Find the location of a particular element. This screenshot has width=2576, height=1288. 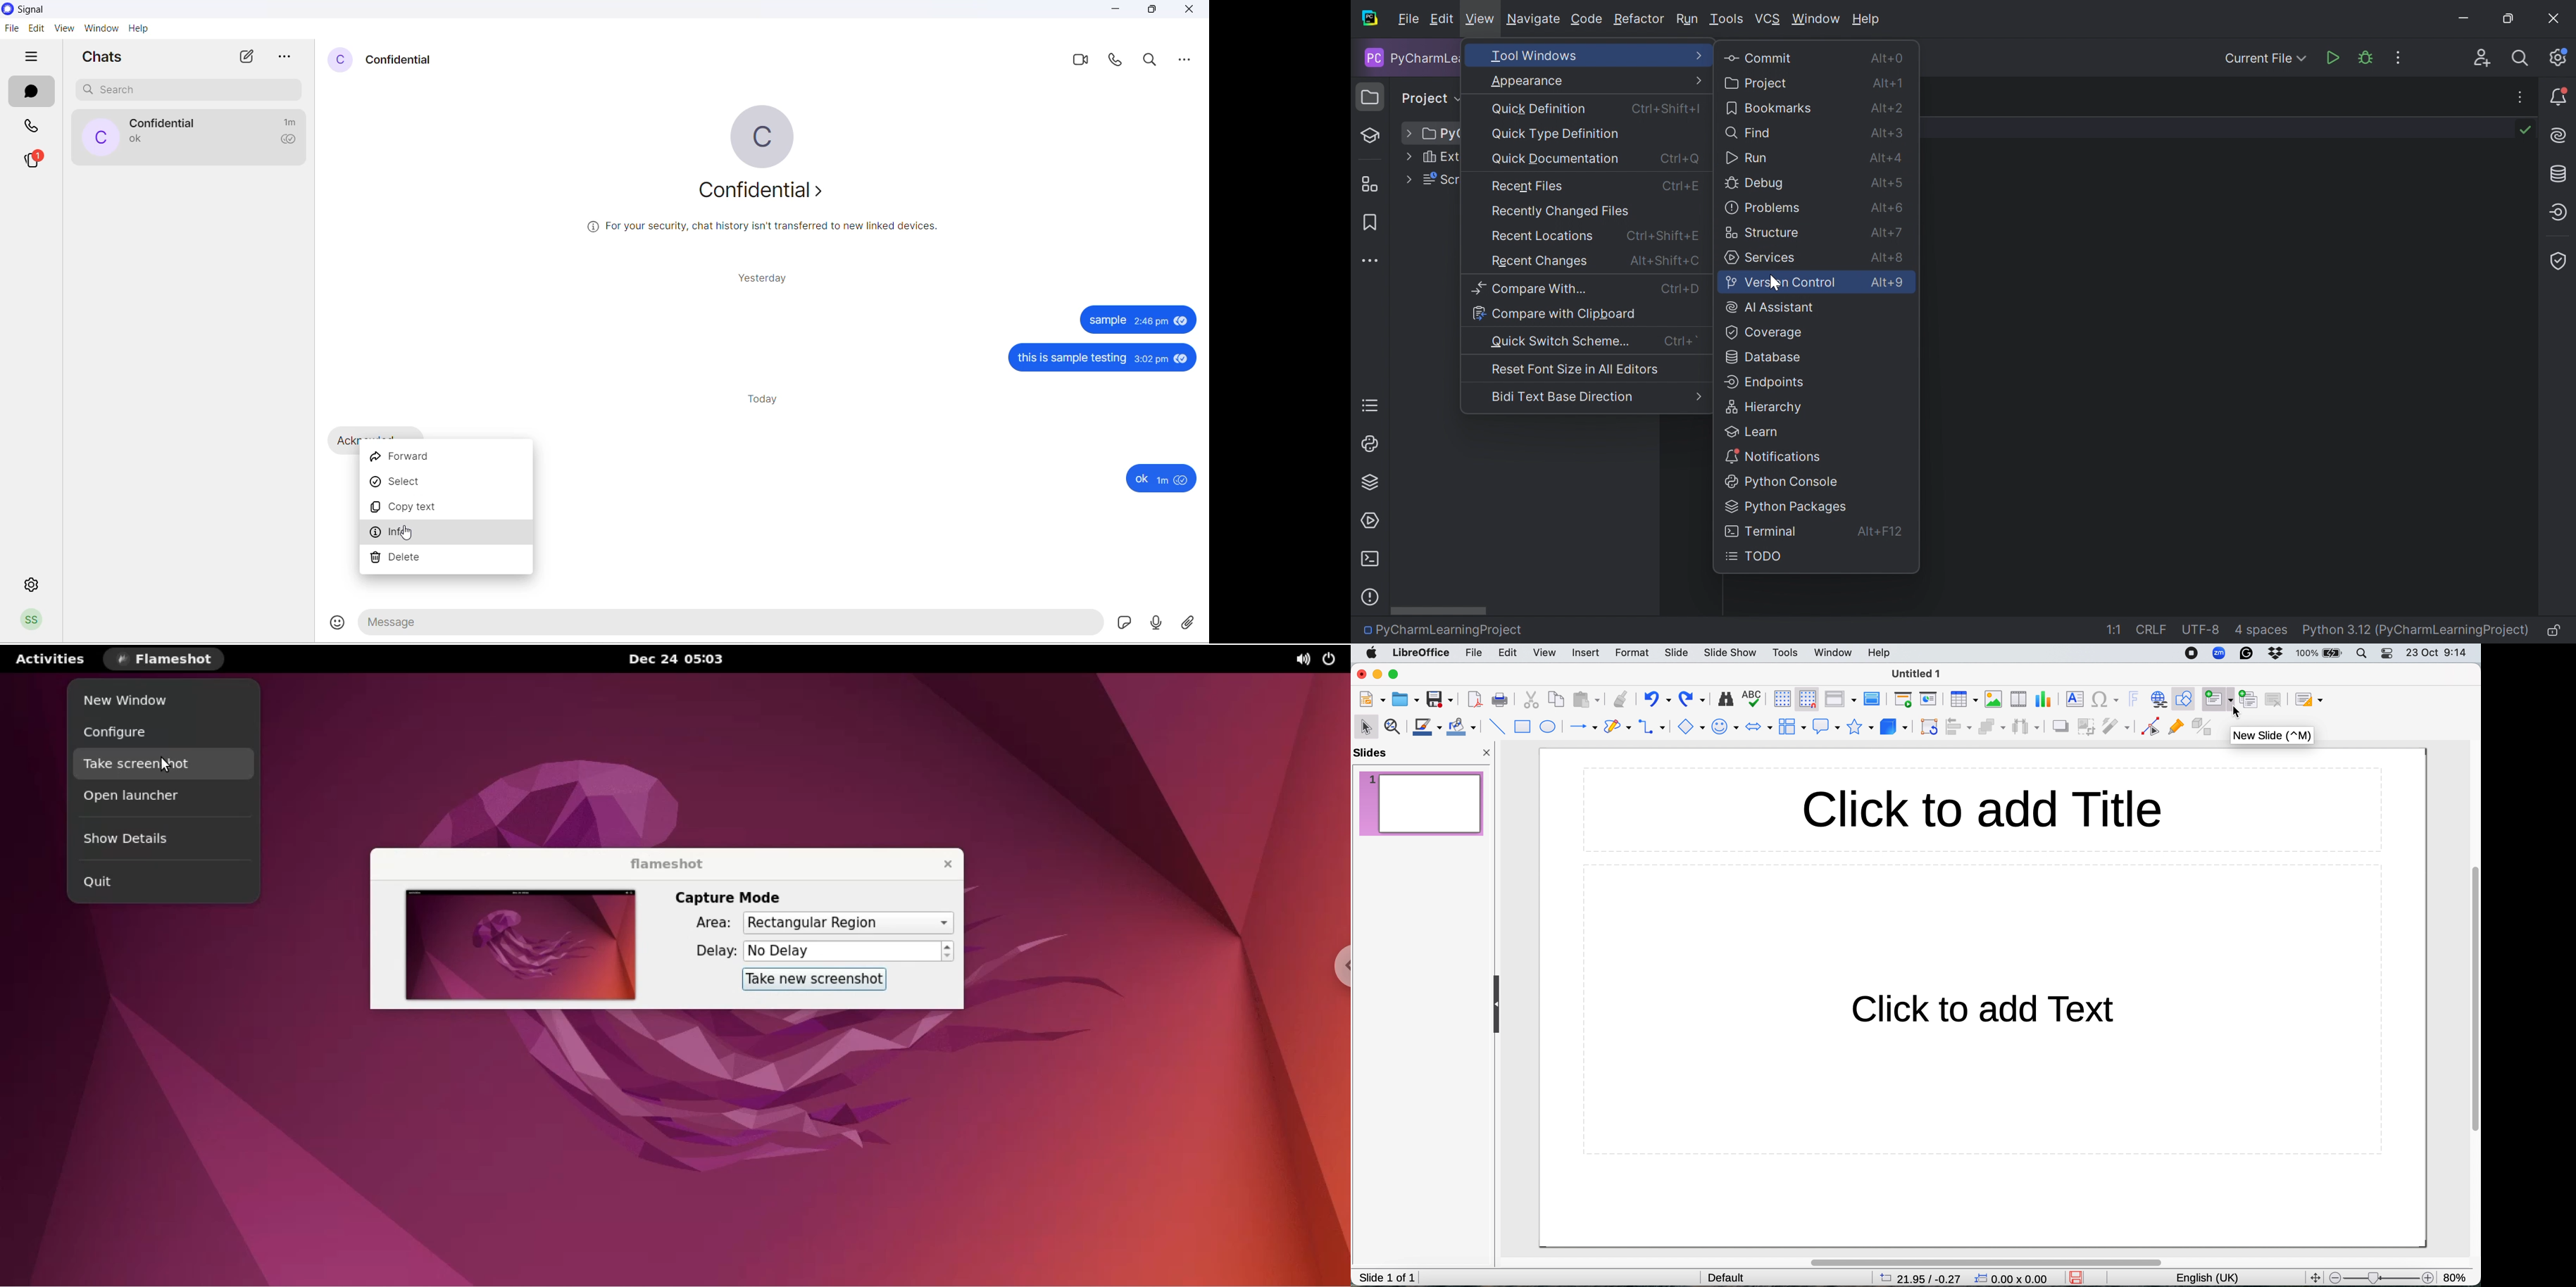

CRLF is located at coordinates (2154, 629).